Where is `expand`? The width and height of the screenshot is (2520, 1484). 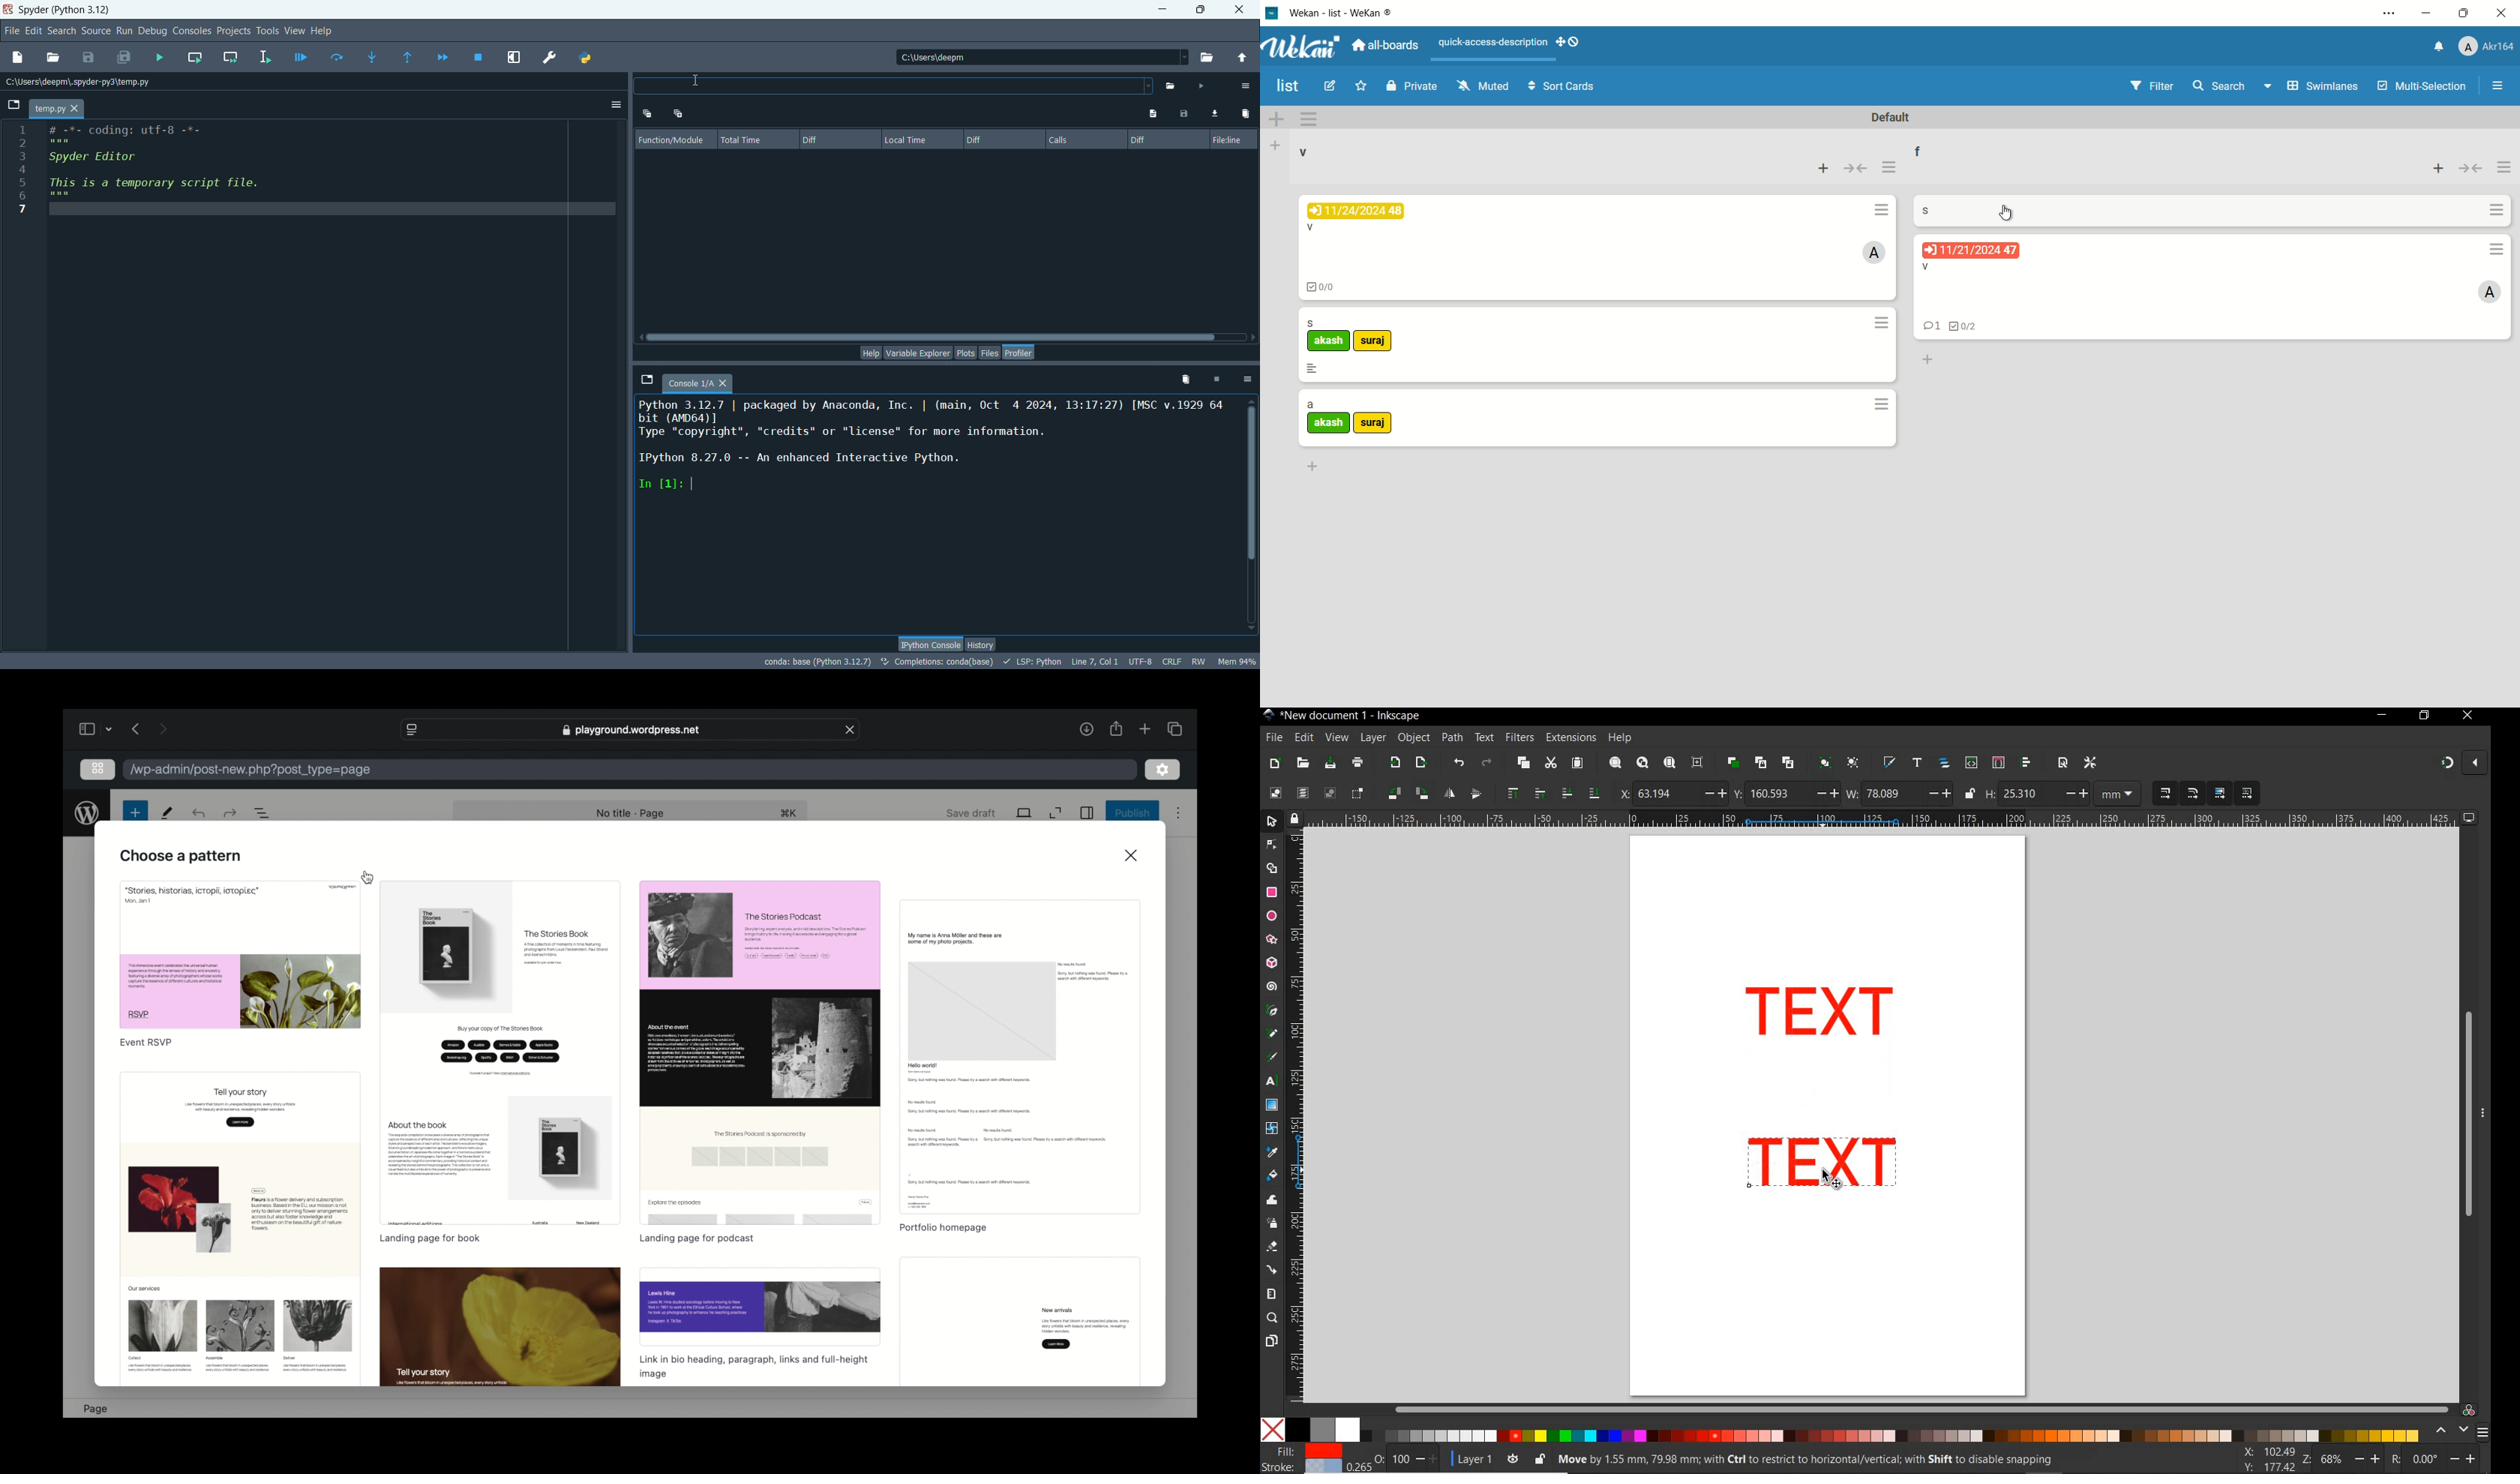
expand is located at coordinates (1056, 813).